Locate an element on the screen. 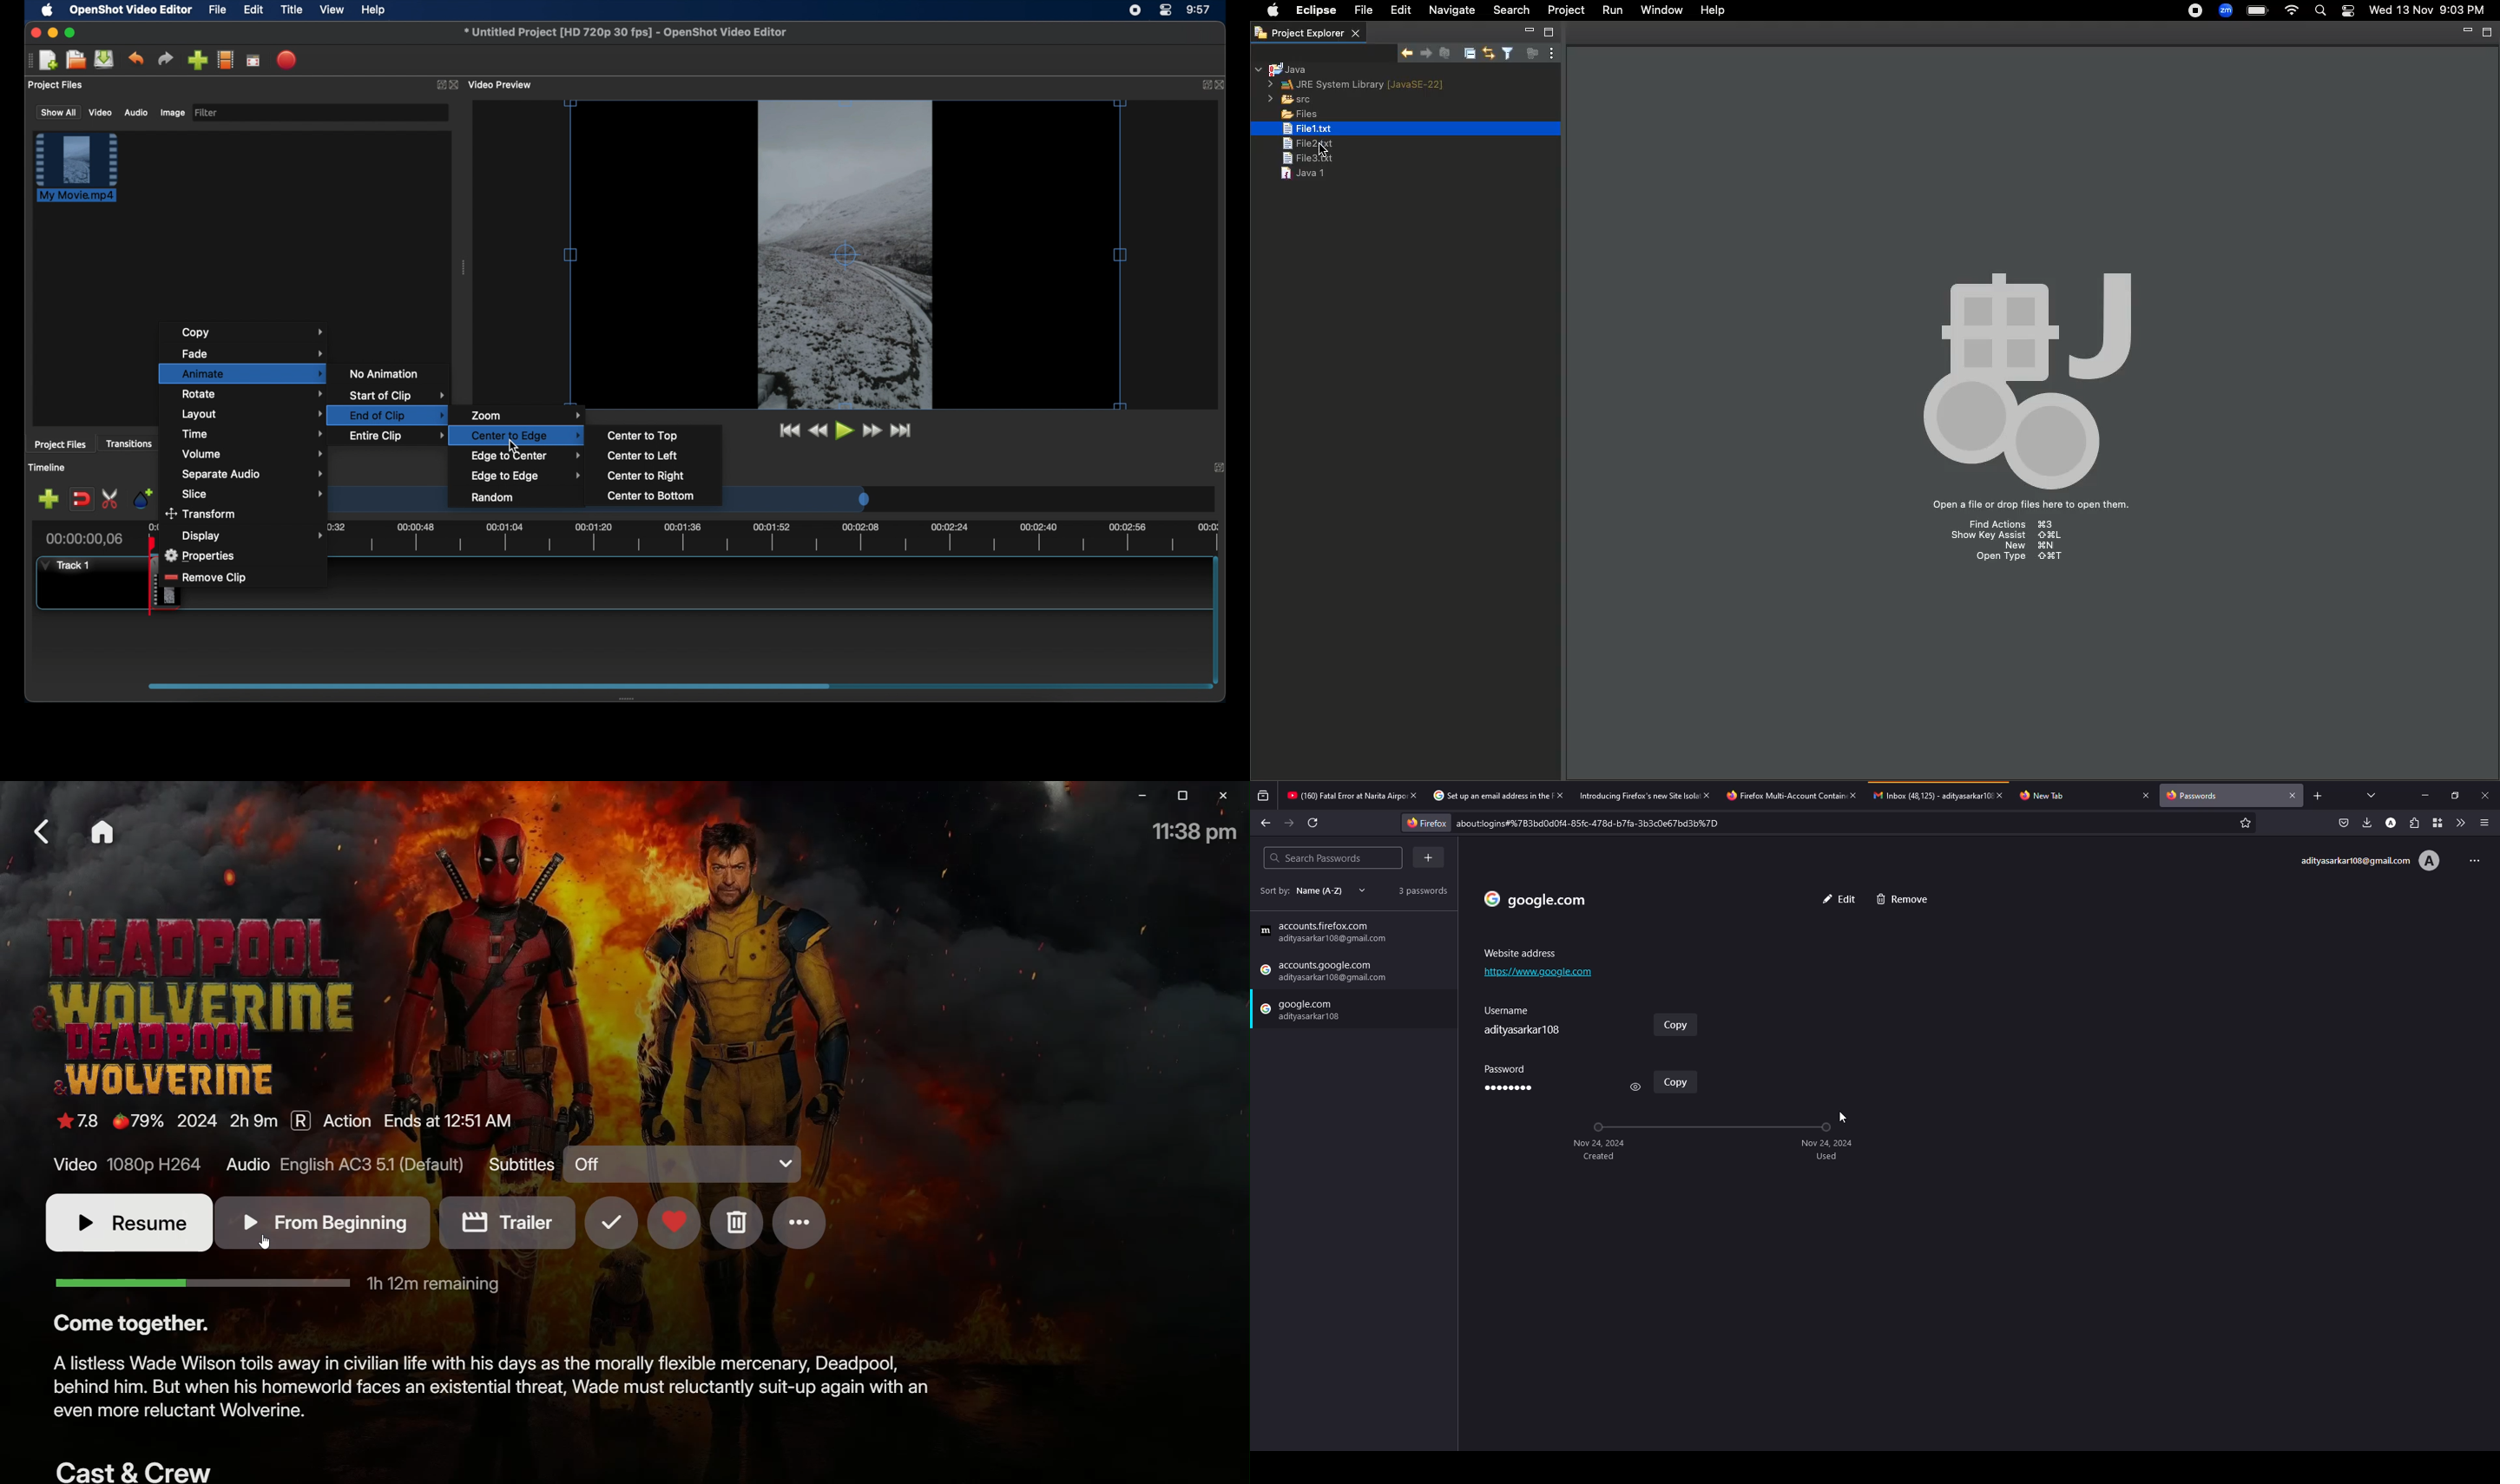 The width and height of the screenshot is (2520, 1484). firefox is located at coordinates (1423, 822).